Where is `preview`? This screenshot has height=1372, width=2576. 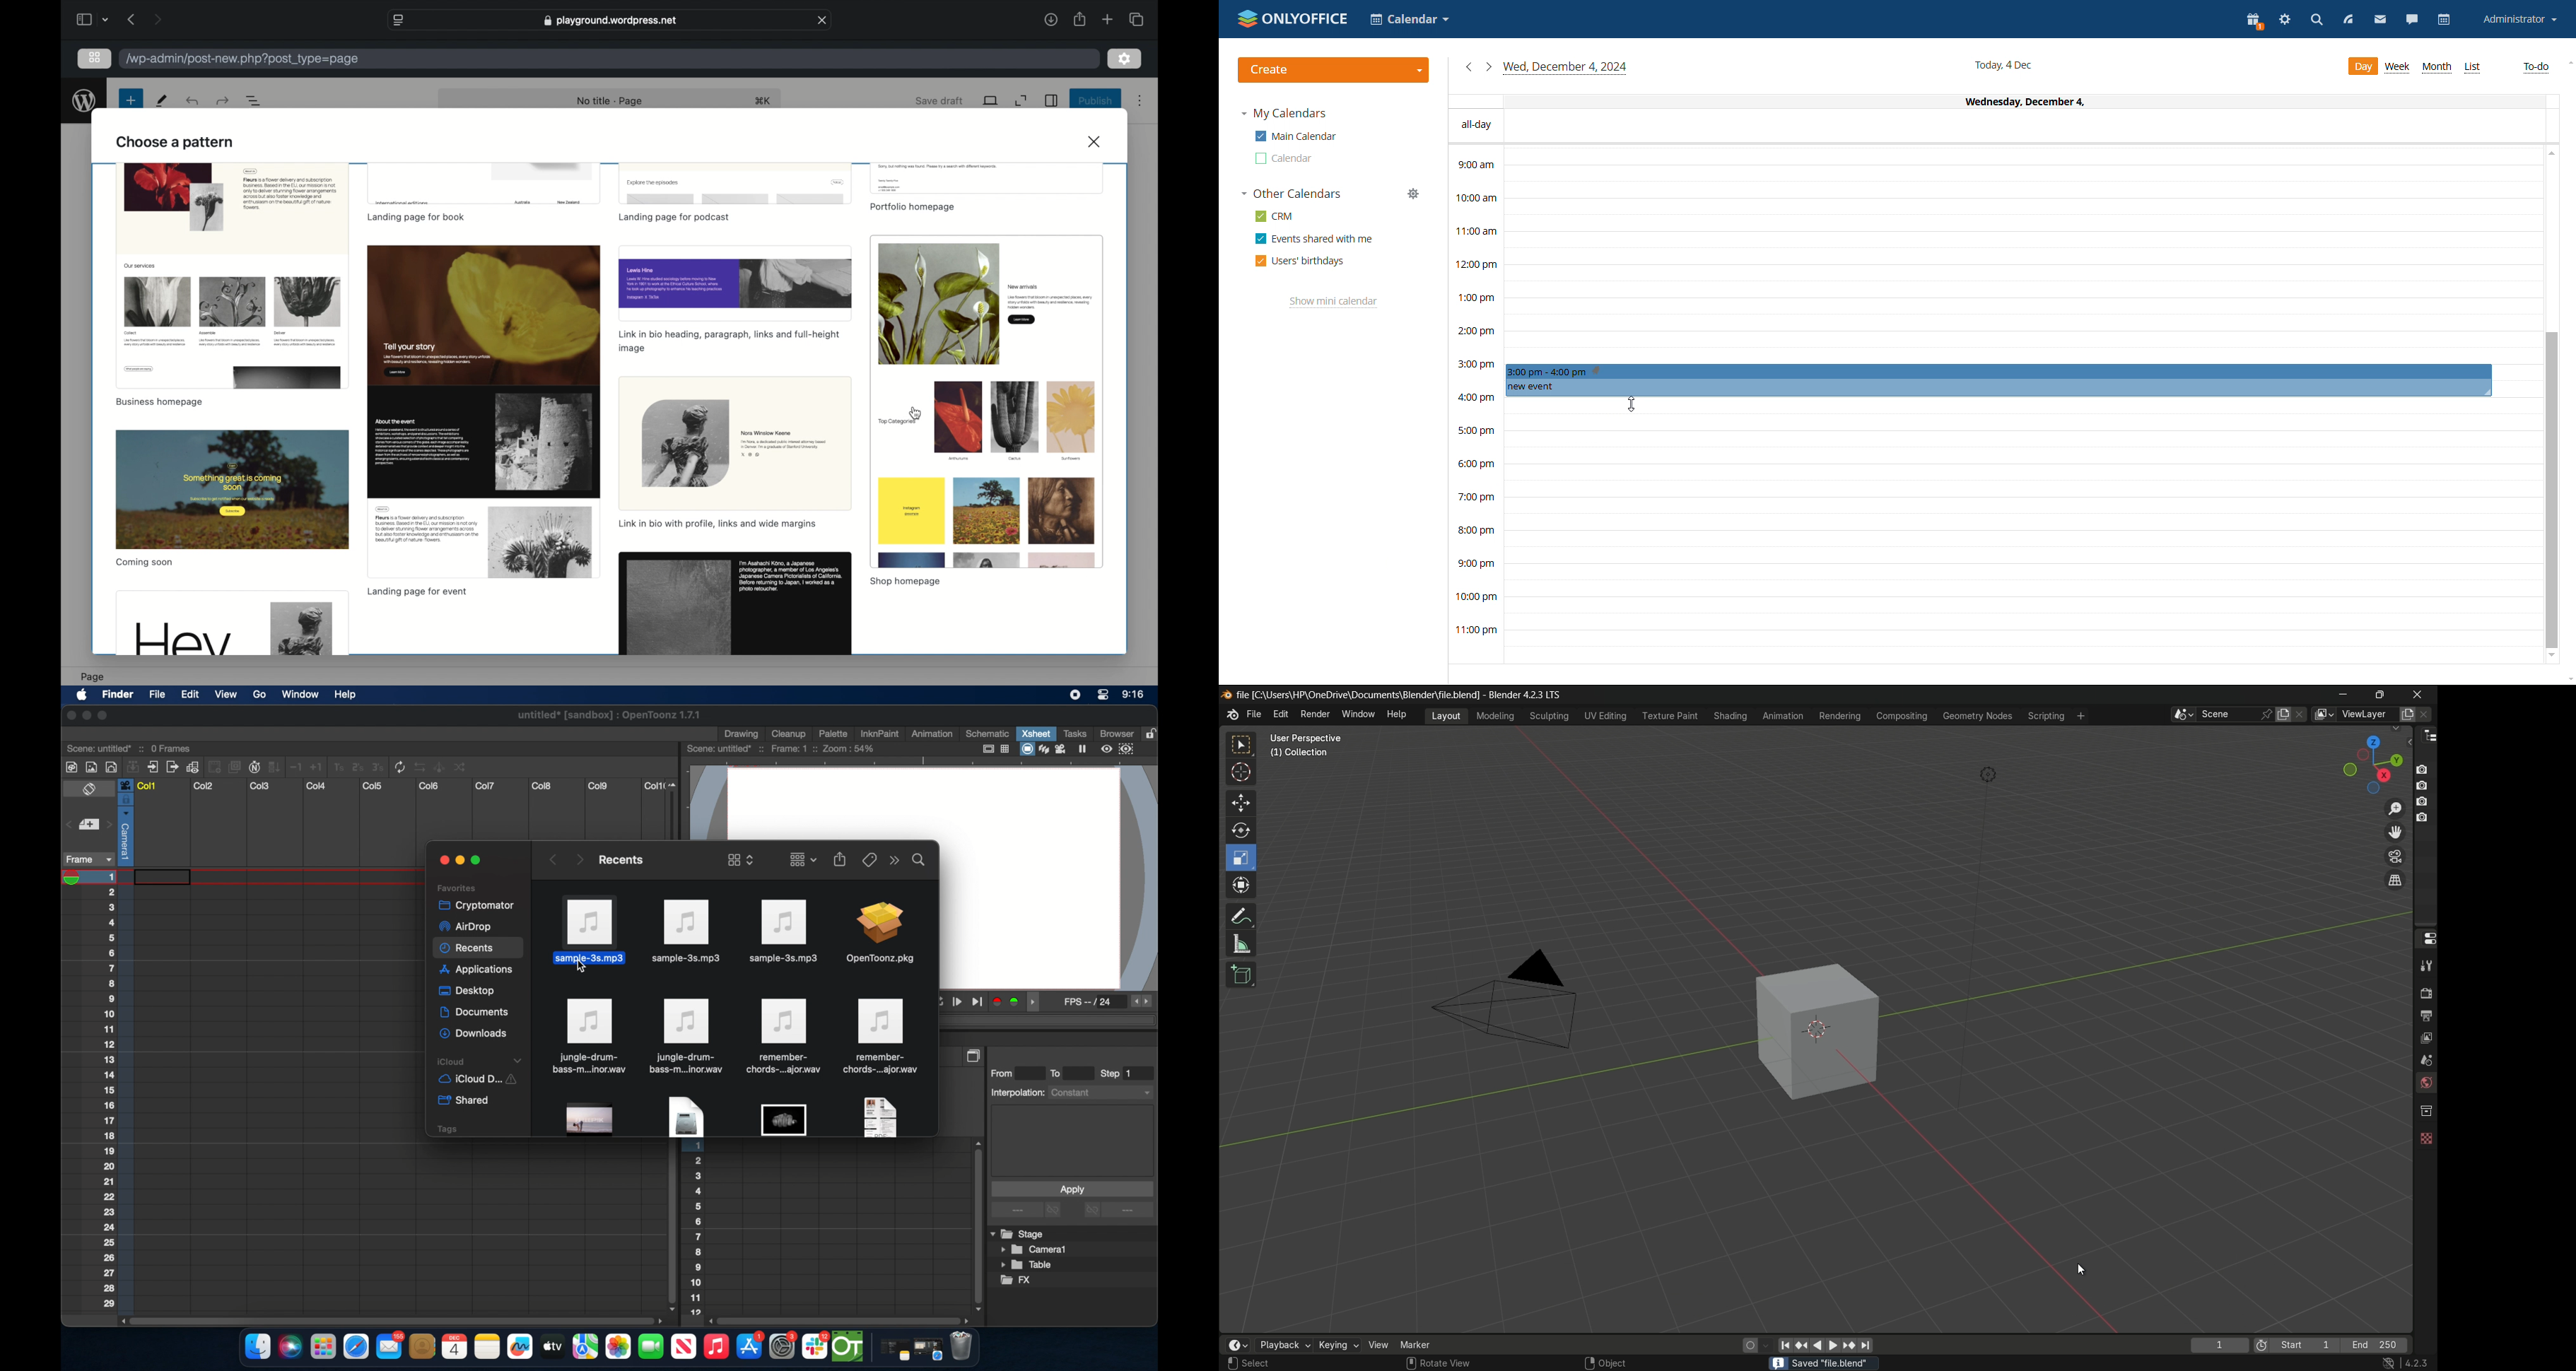
preview is located at coordinates (736, 183).